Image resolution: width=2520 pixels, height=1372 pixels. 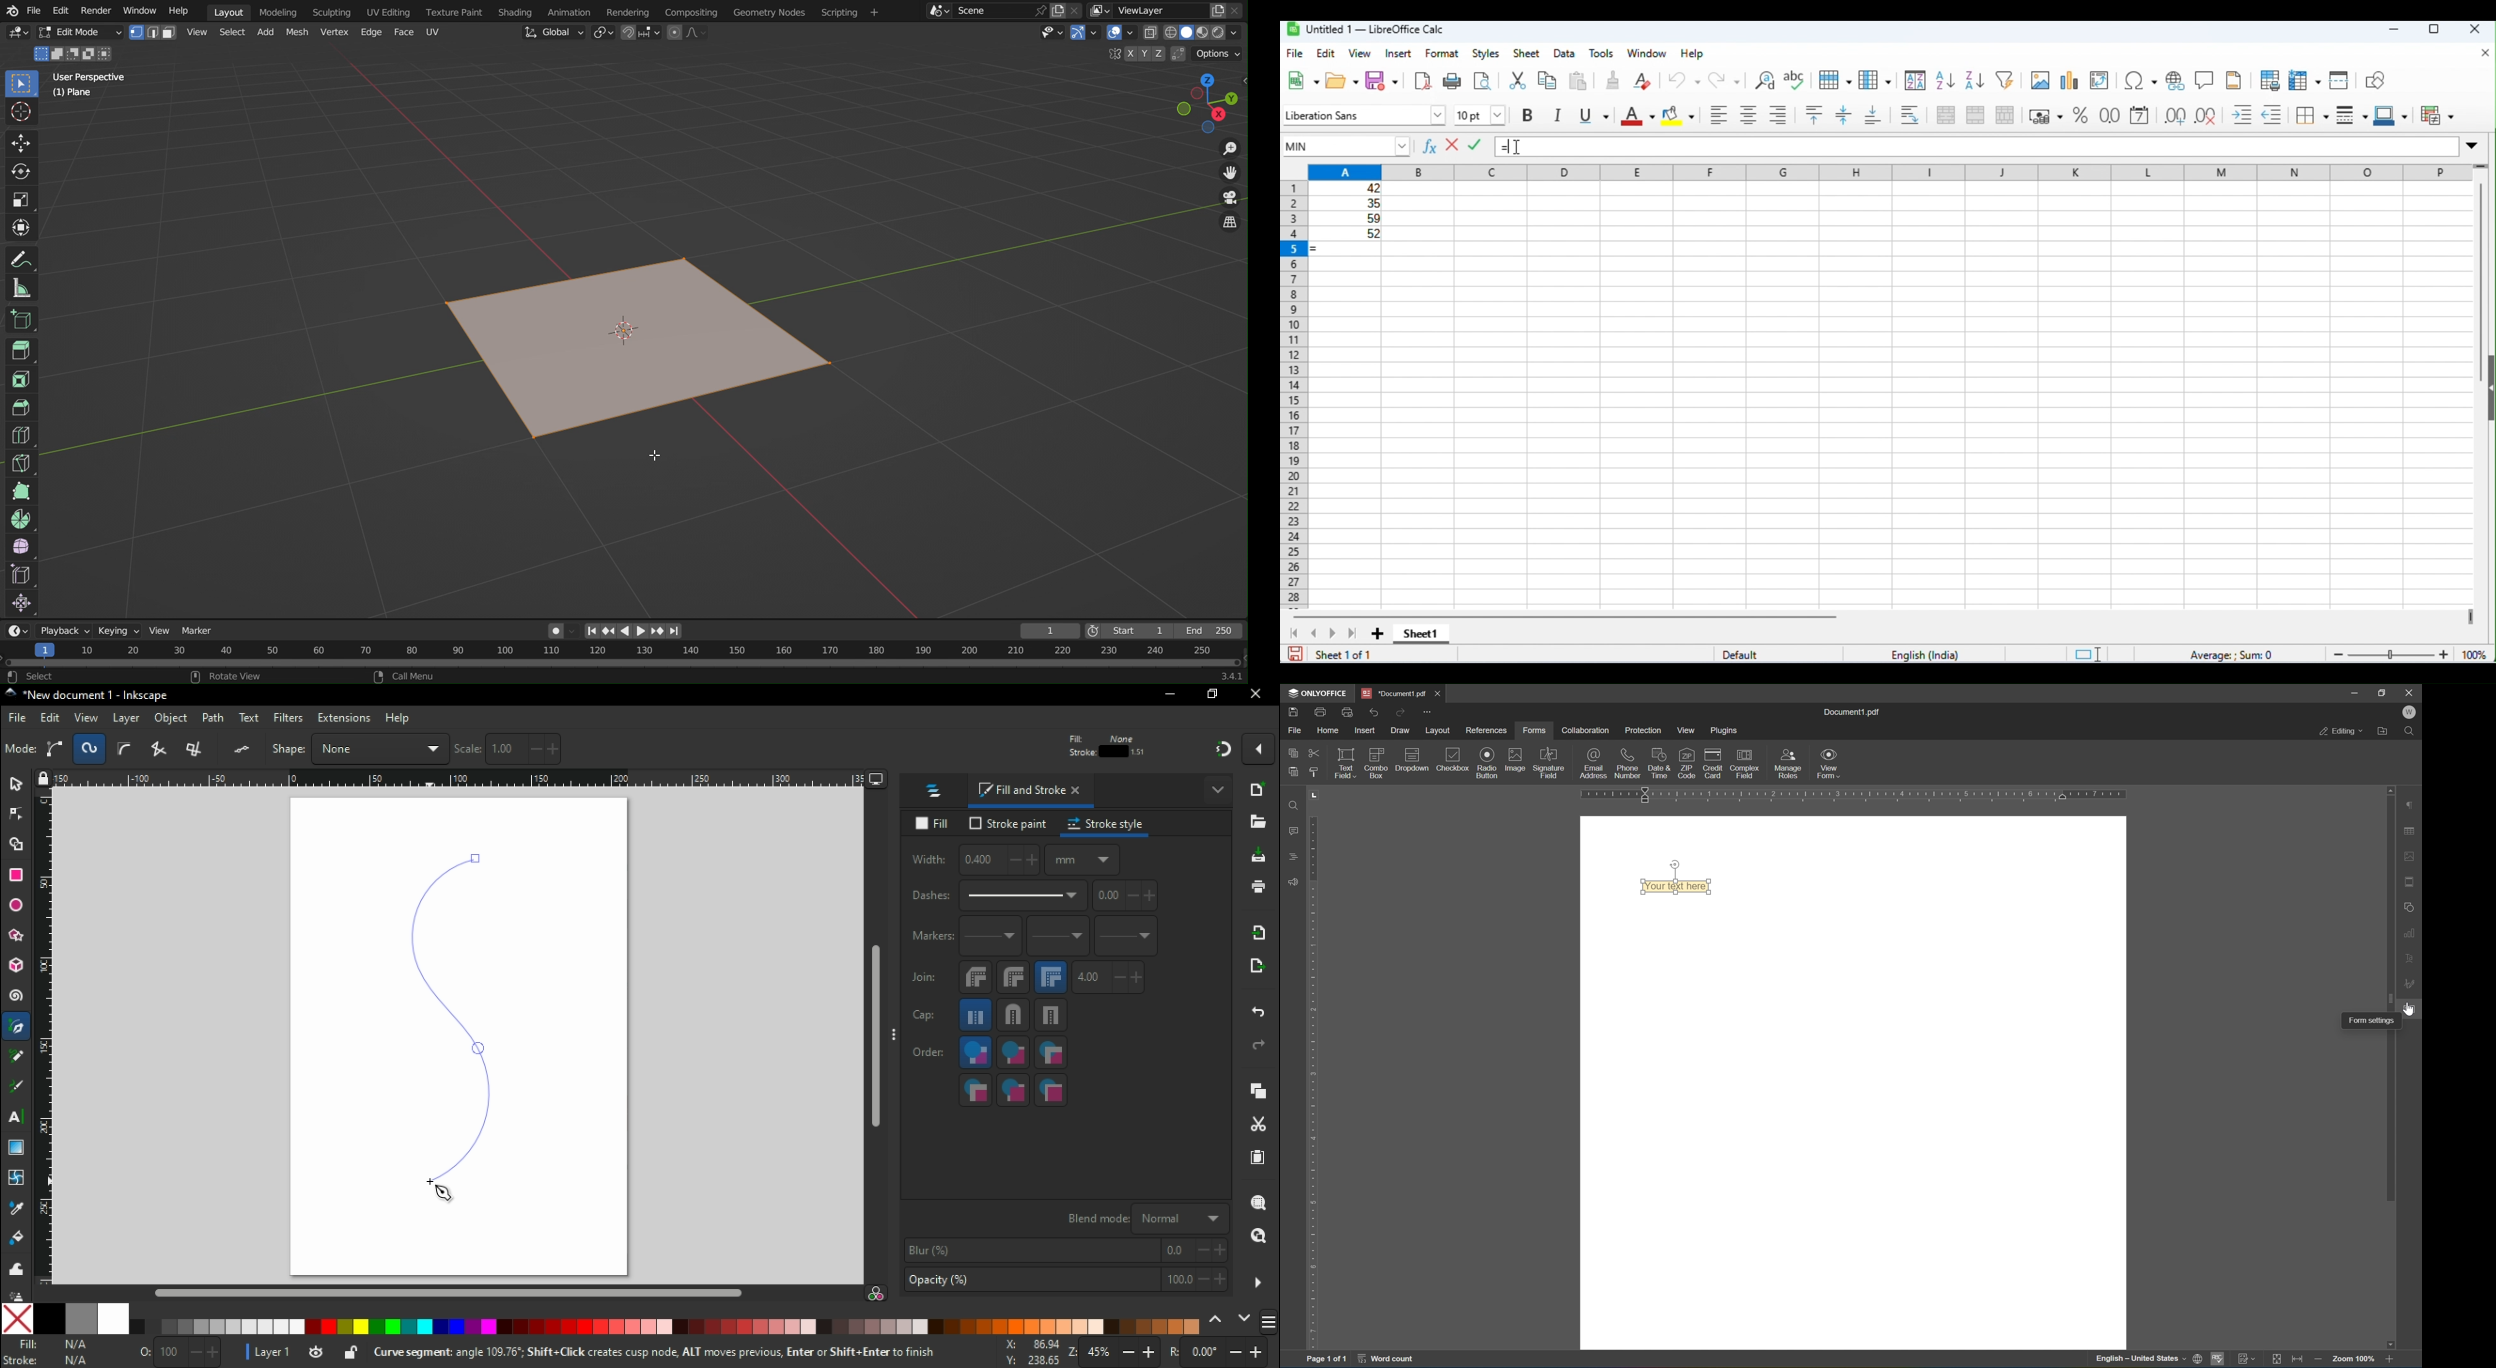 What do you see at coordinates (1084, 864) in the screenshot?
I see `units` at bounding box center [1084, 864].